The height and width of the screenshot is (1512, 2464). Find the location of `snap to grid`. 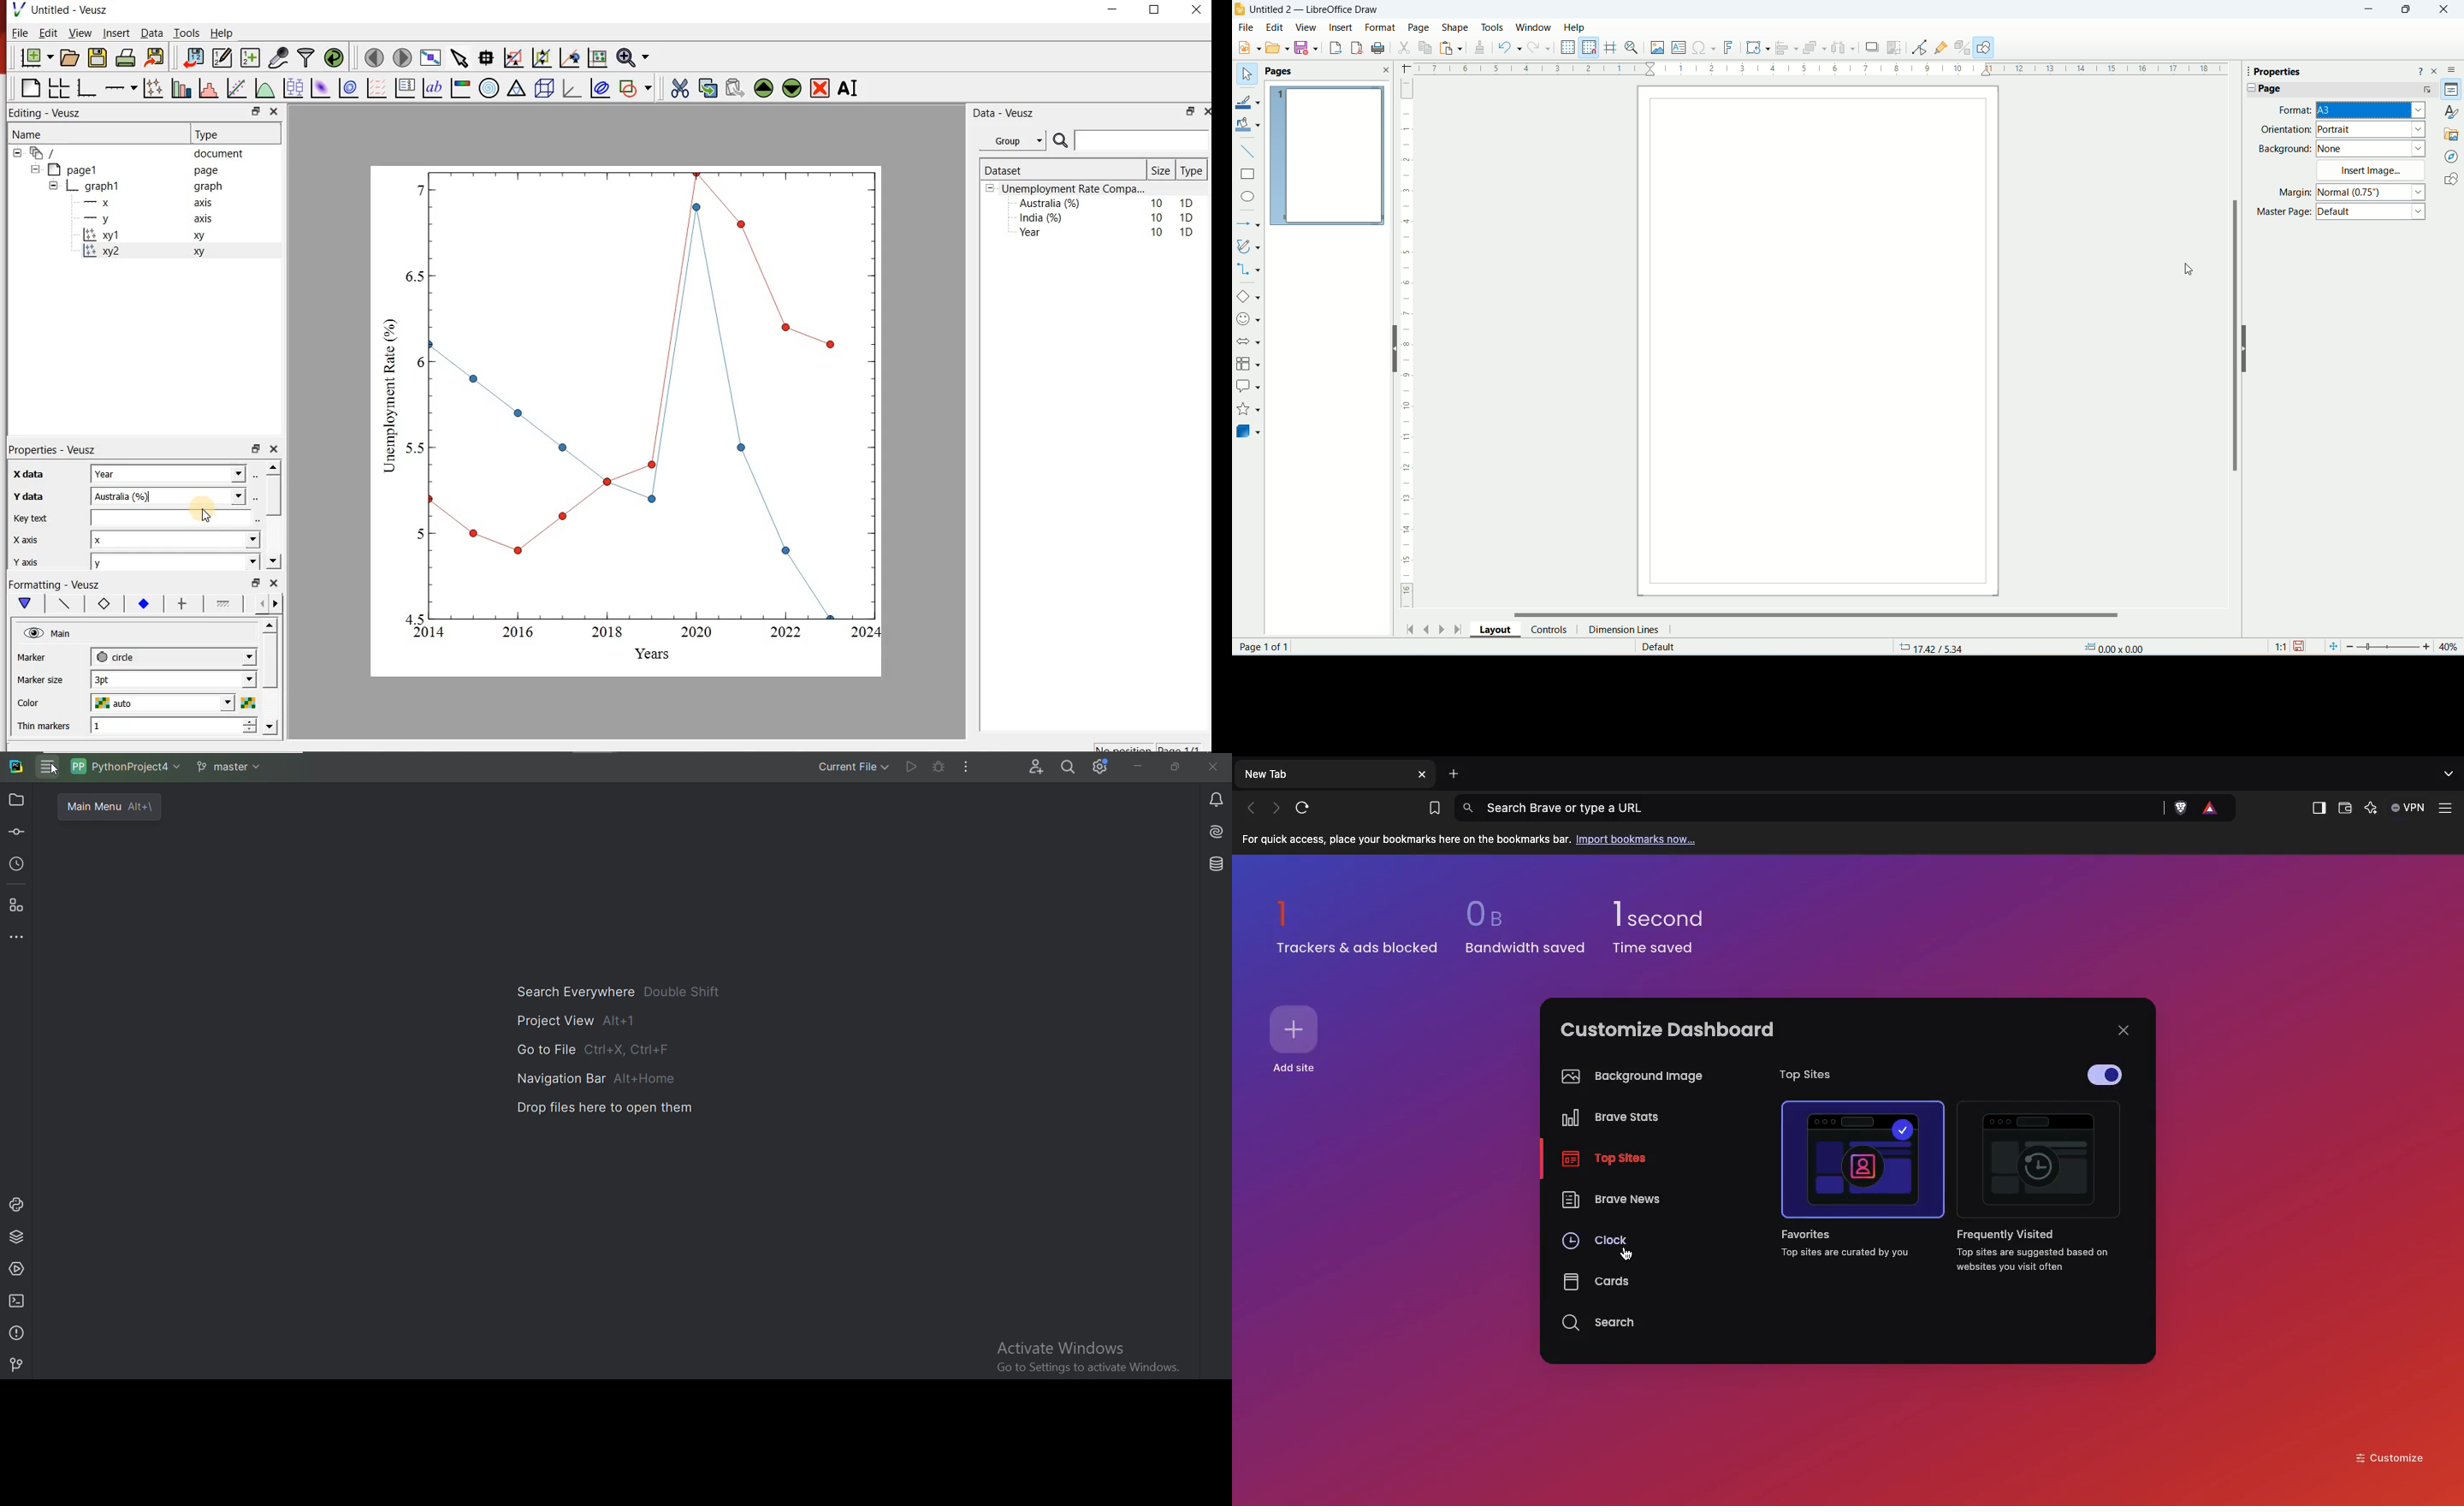

snap to grid is located at coordinates (1589, 47).